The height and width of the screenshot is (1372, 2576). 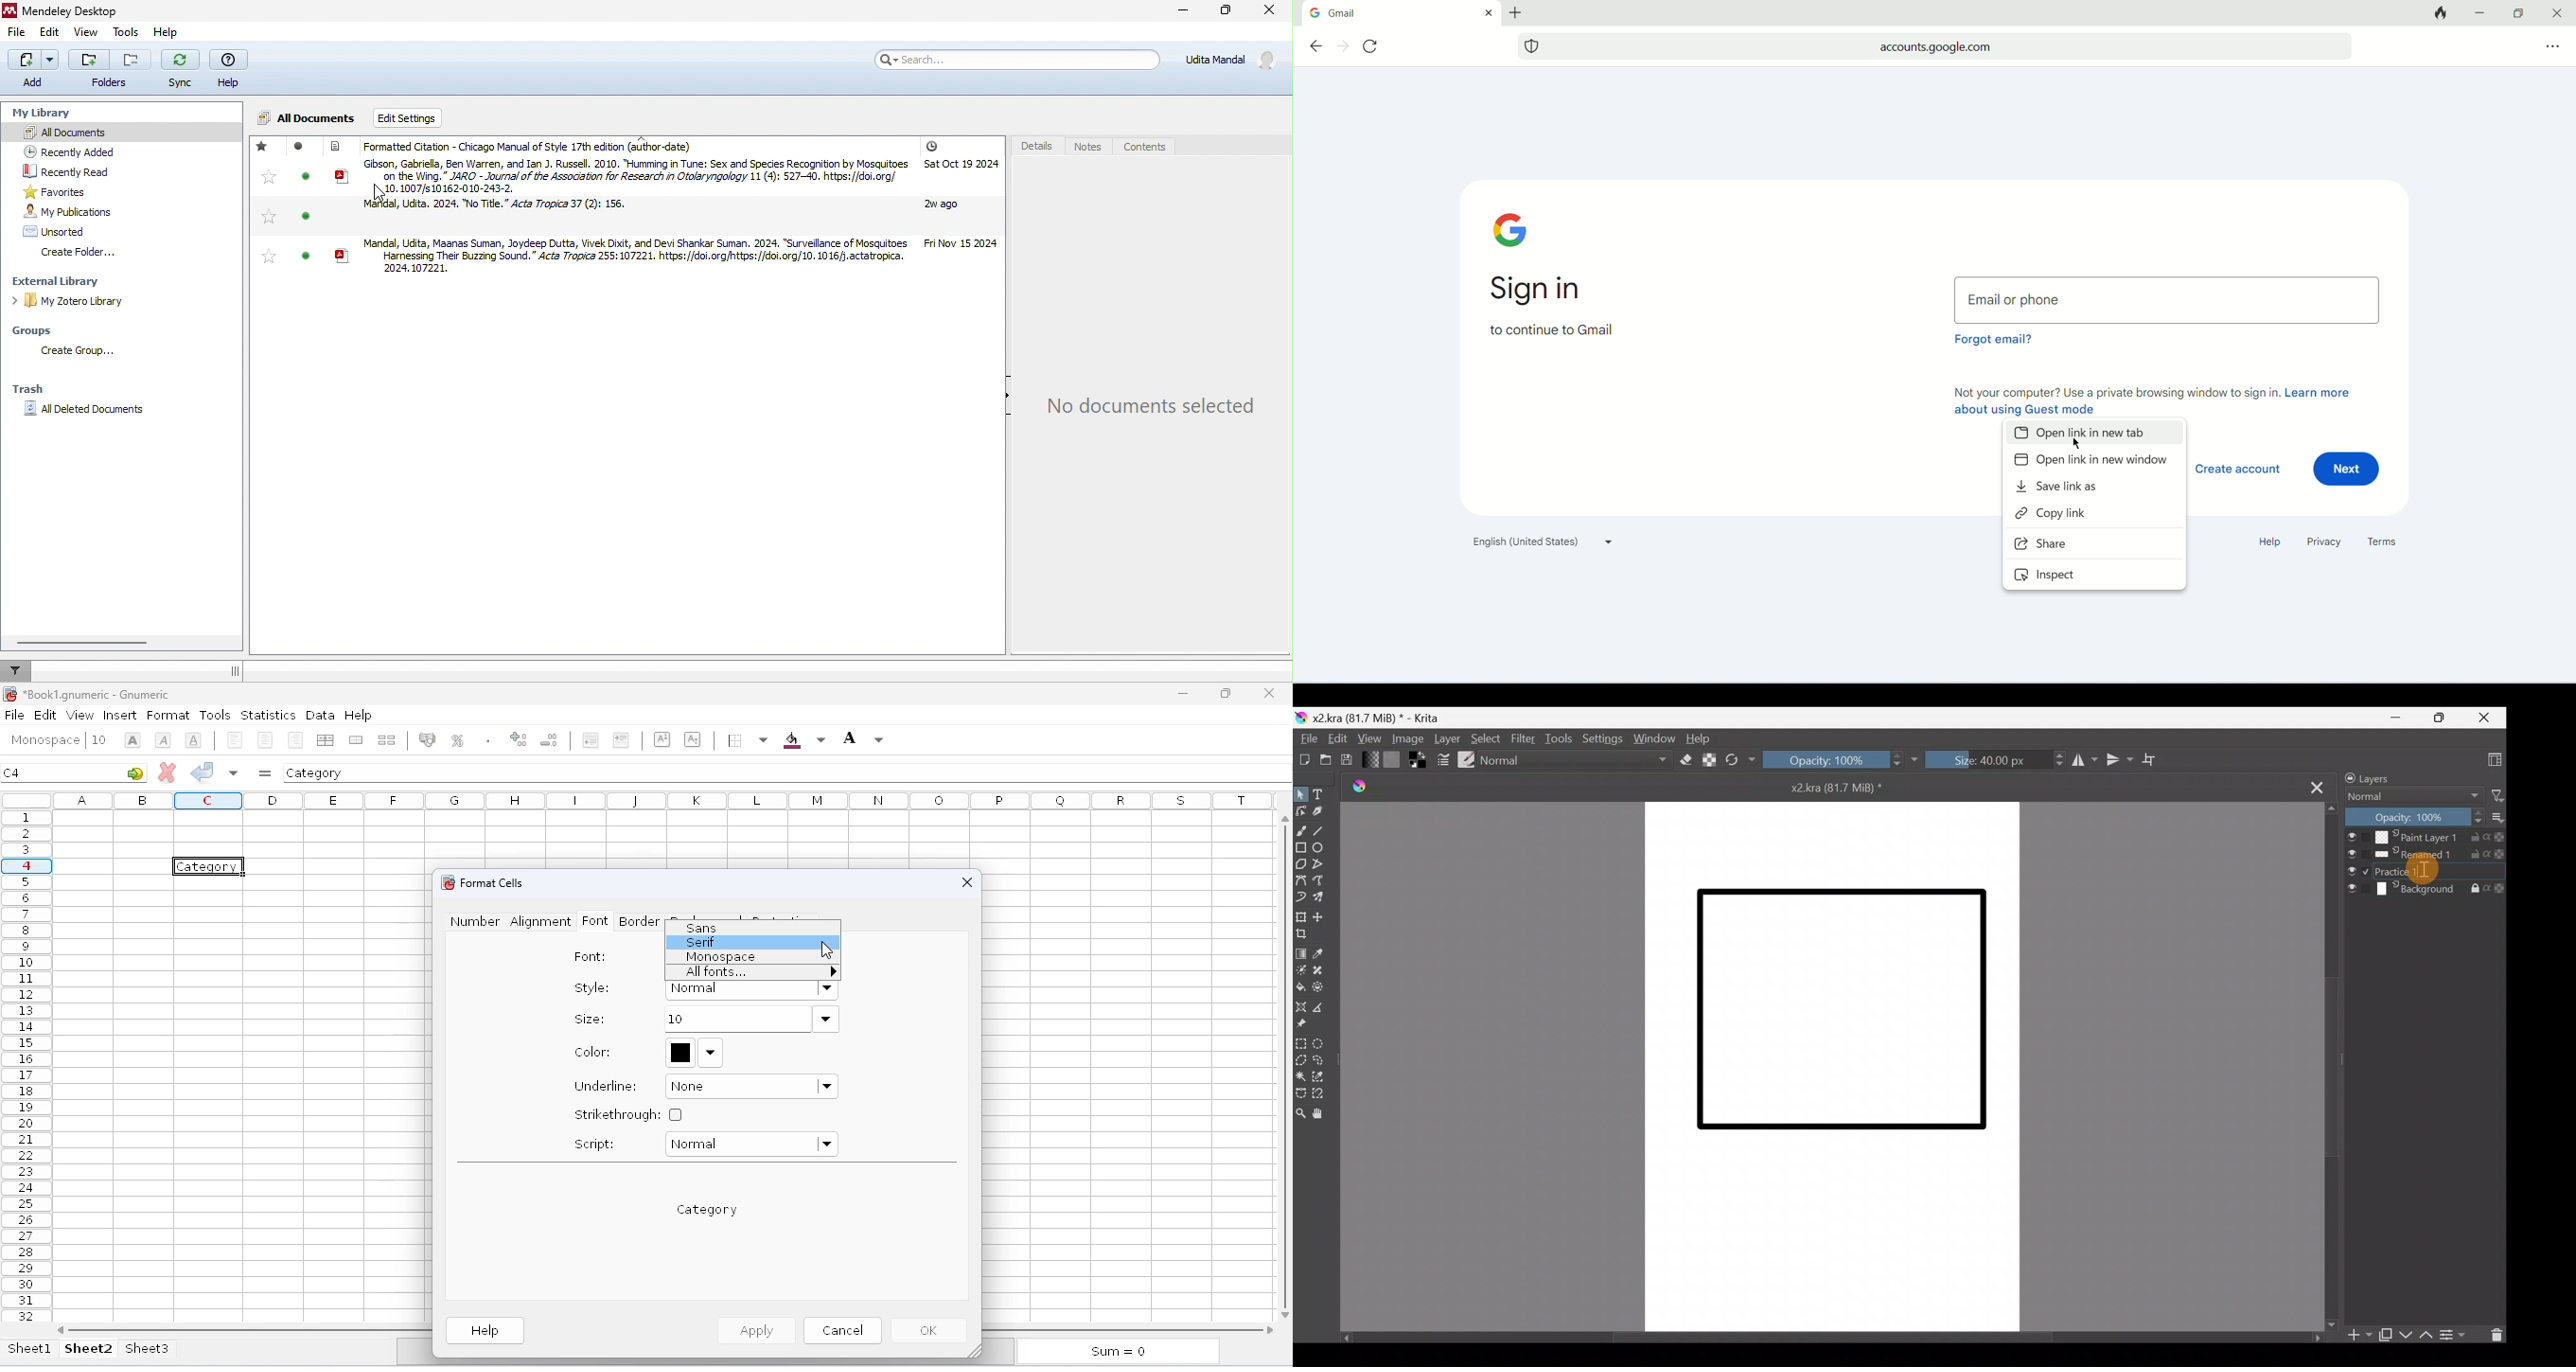 I want to click on Scroll bar, so click(x=2327, y=1064).